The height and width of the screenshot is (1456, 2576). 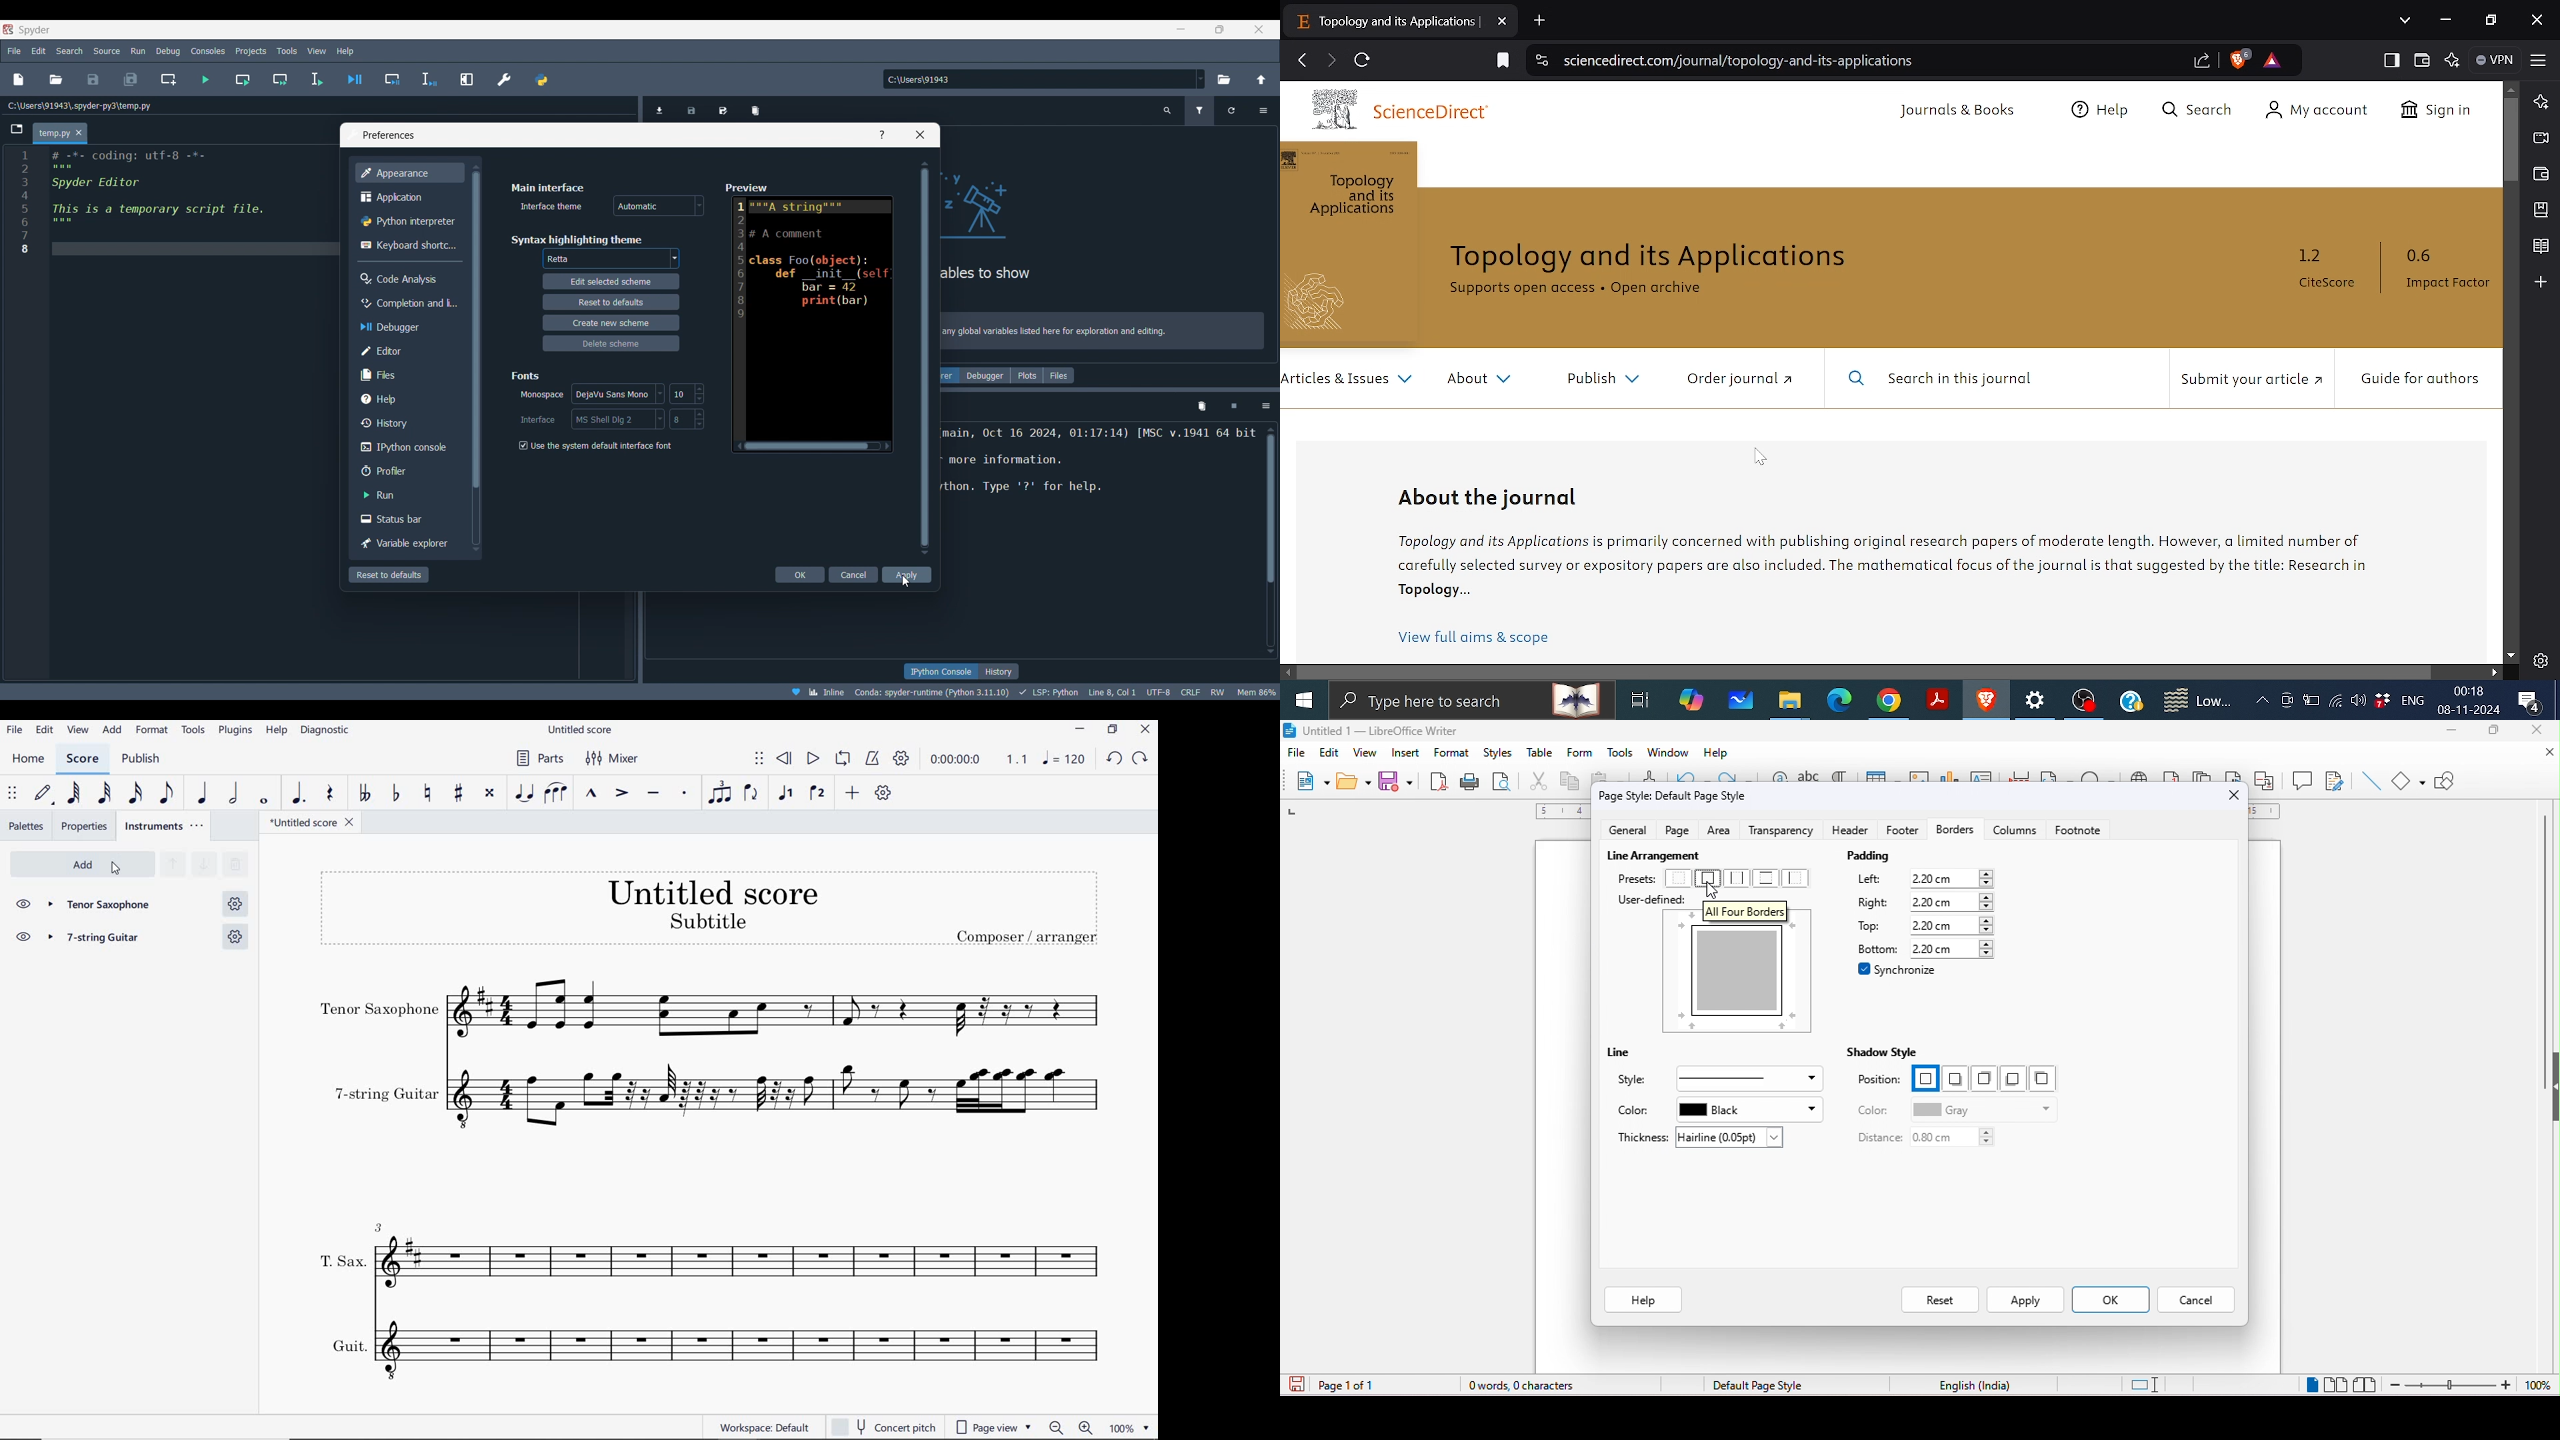 I want to click on Indicates Monospace settings, so click(x=542, y=395).